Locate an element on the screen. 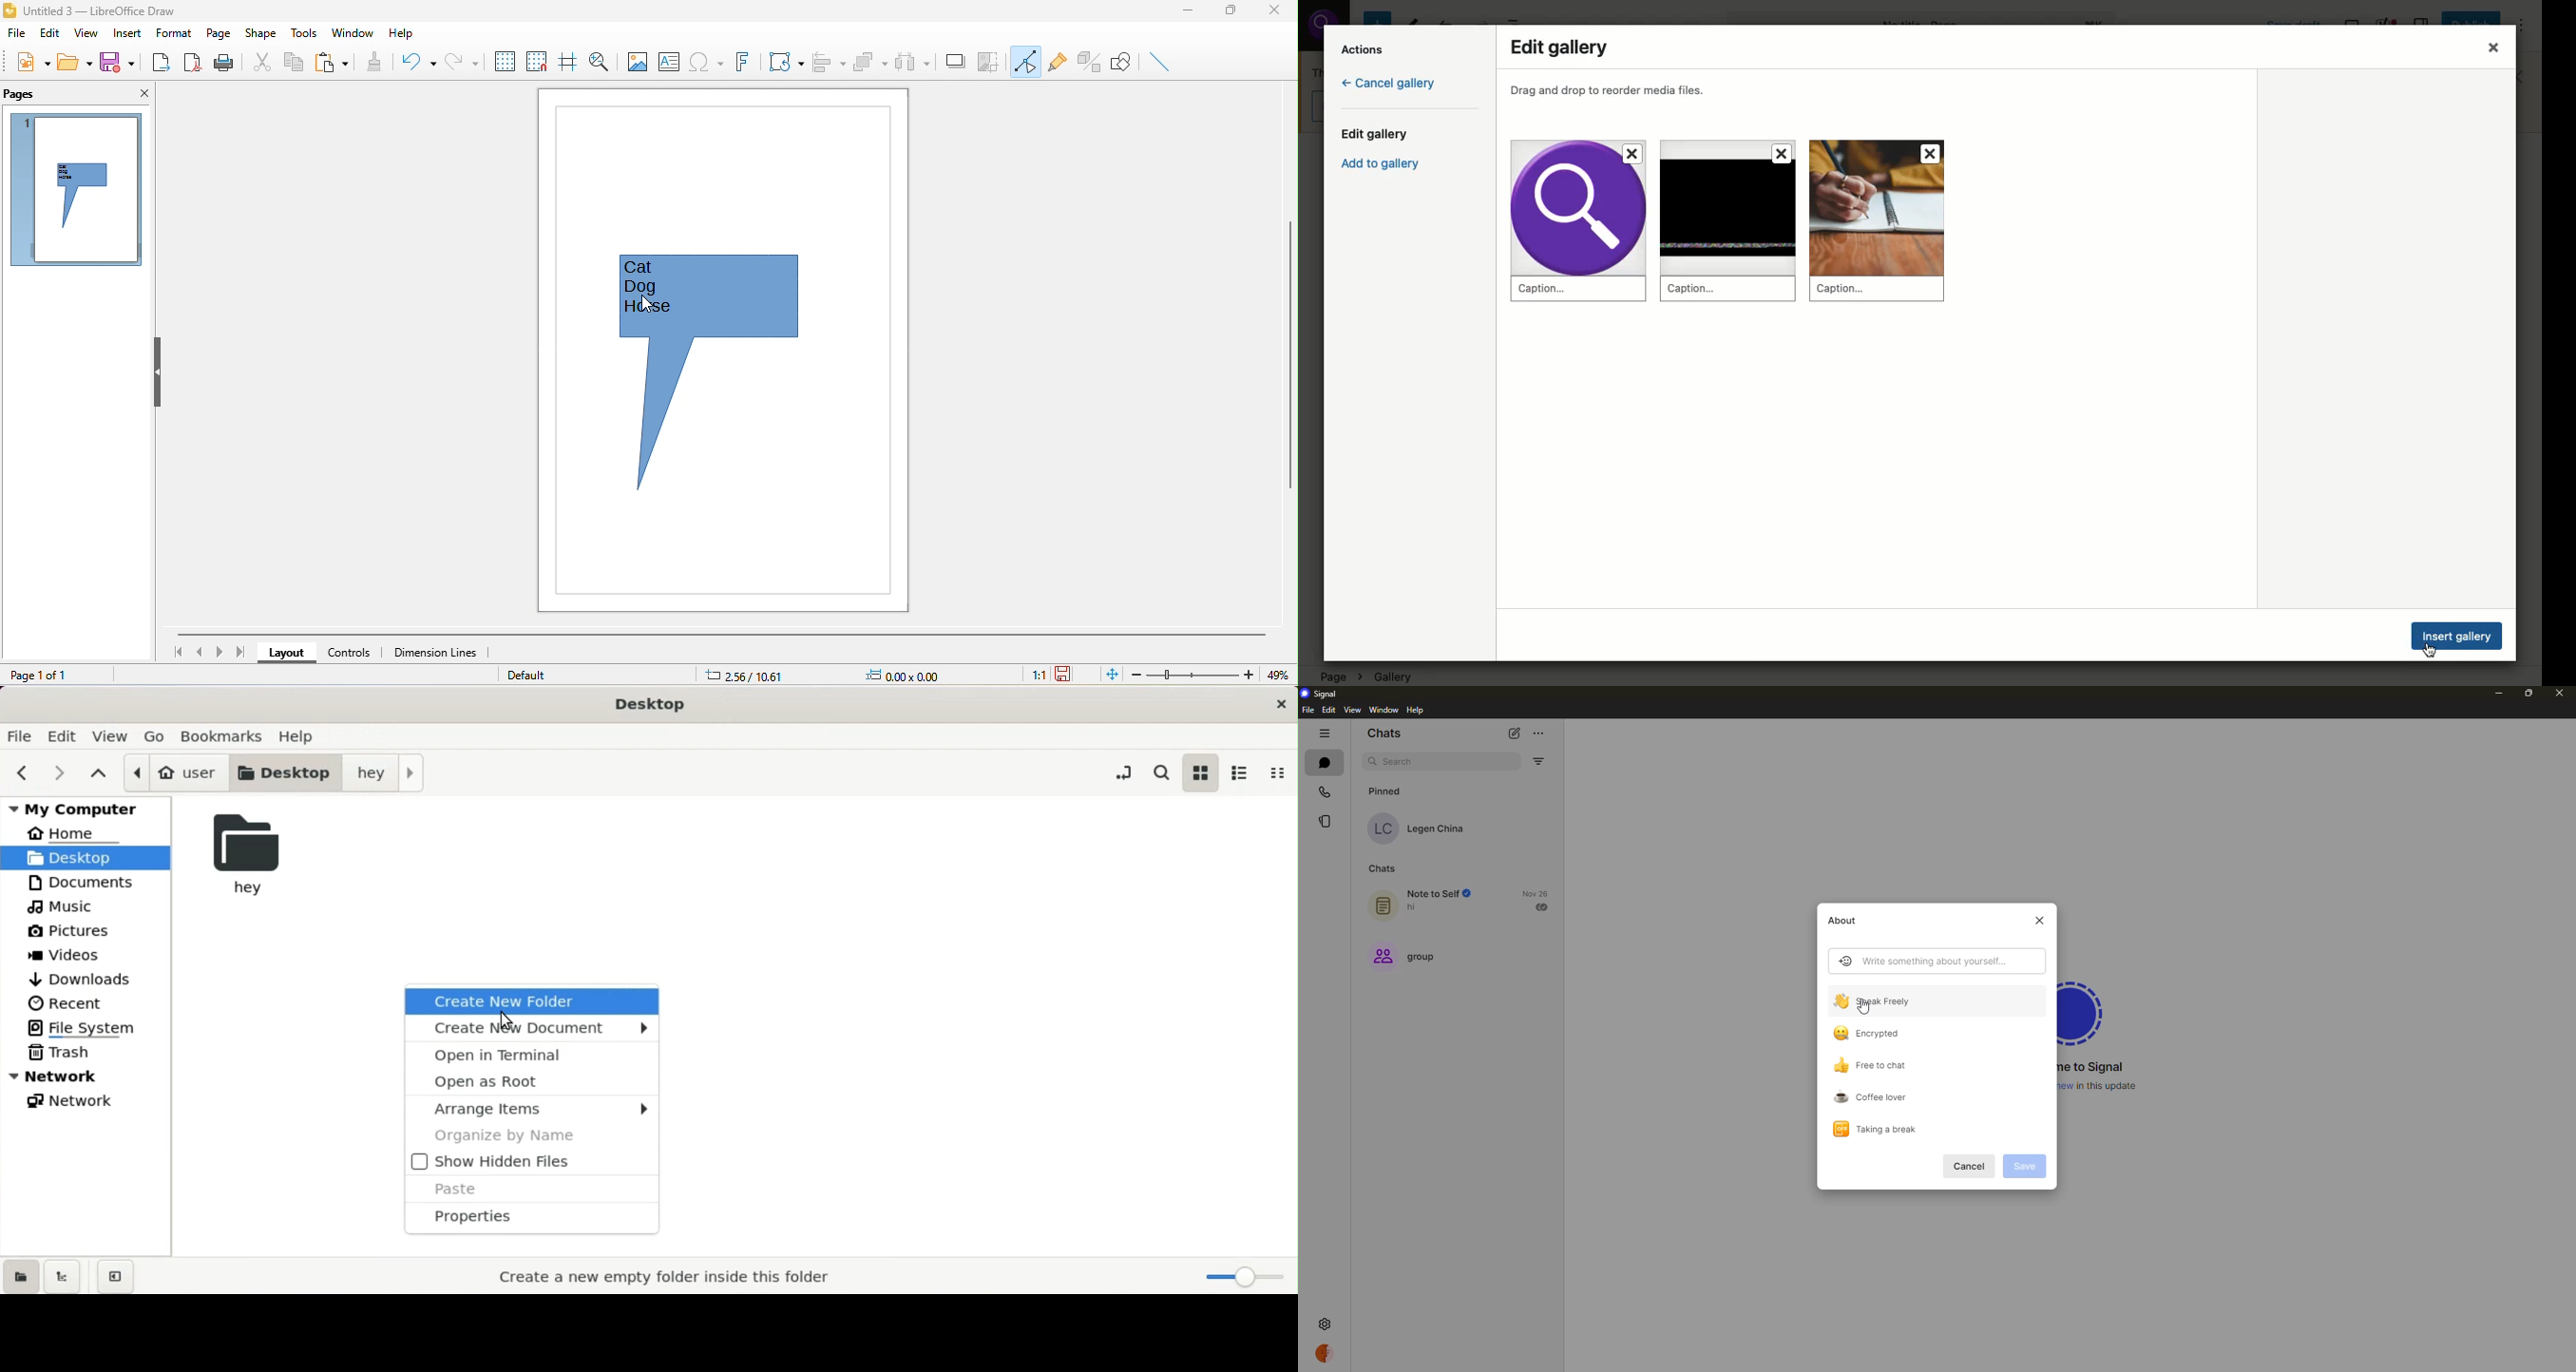 The width and height of the screenshot is (2576, 1372). recent is located at coordinates (73, 1003).